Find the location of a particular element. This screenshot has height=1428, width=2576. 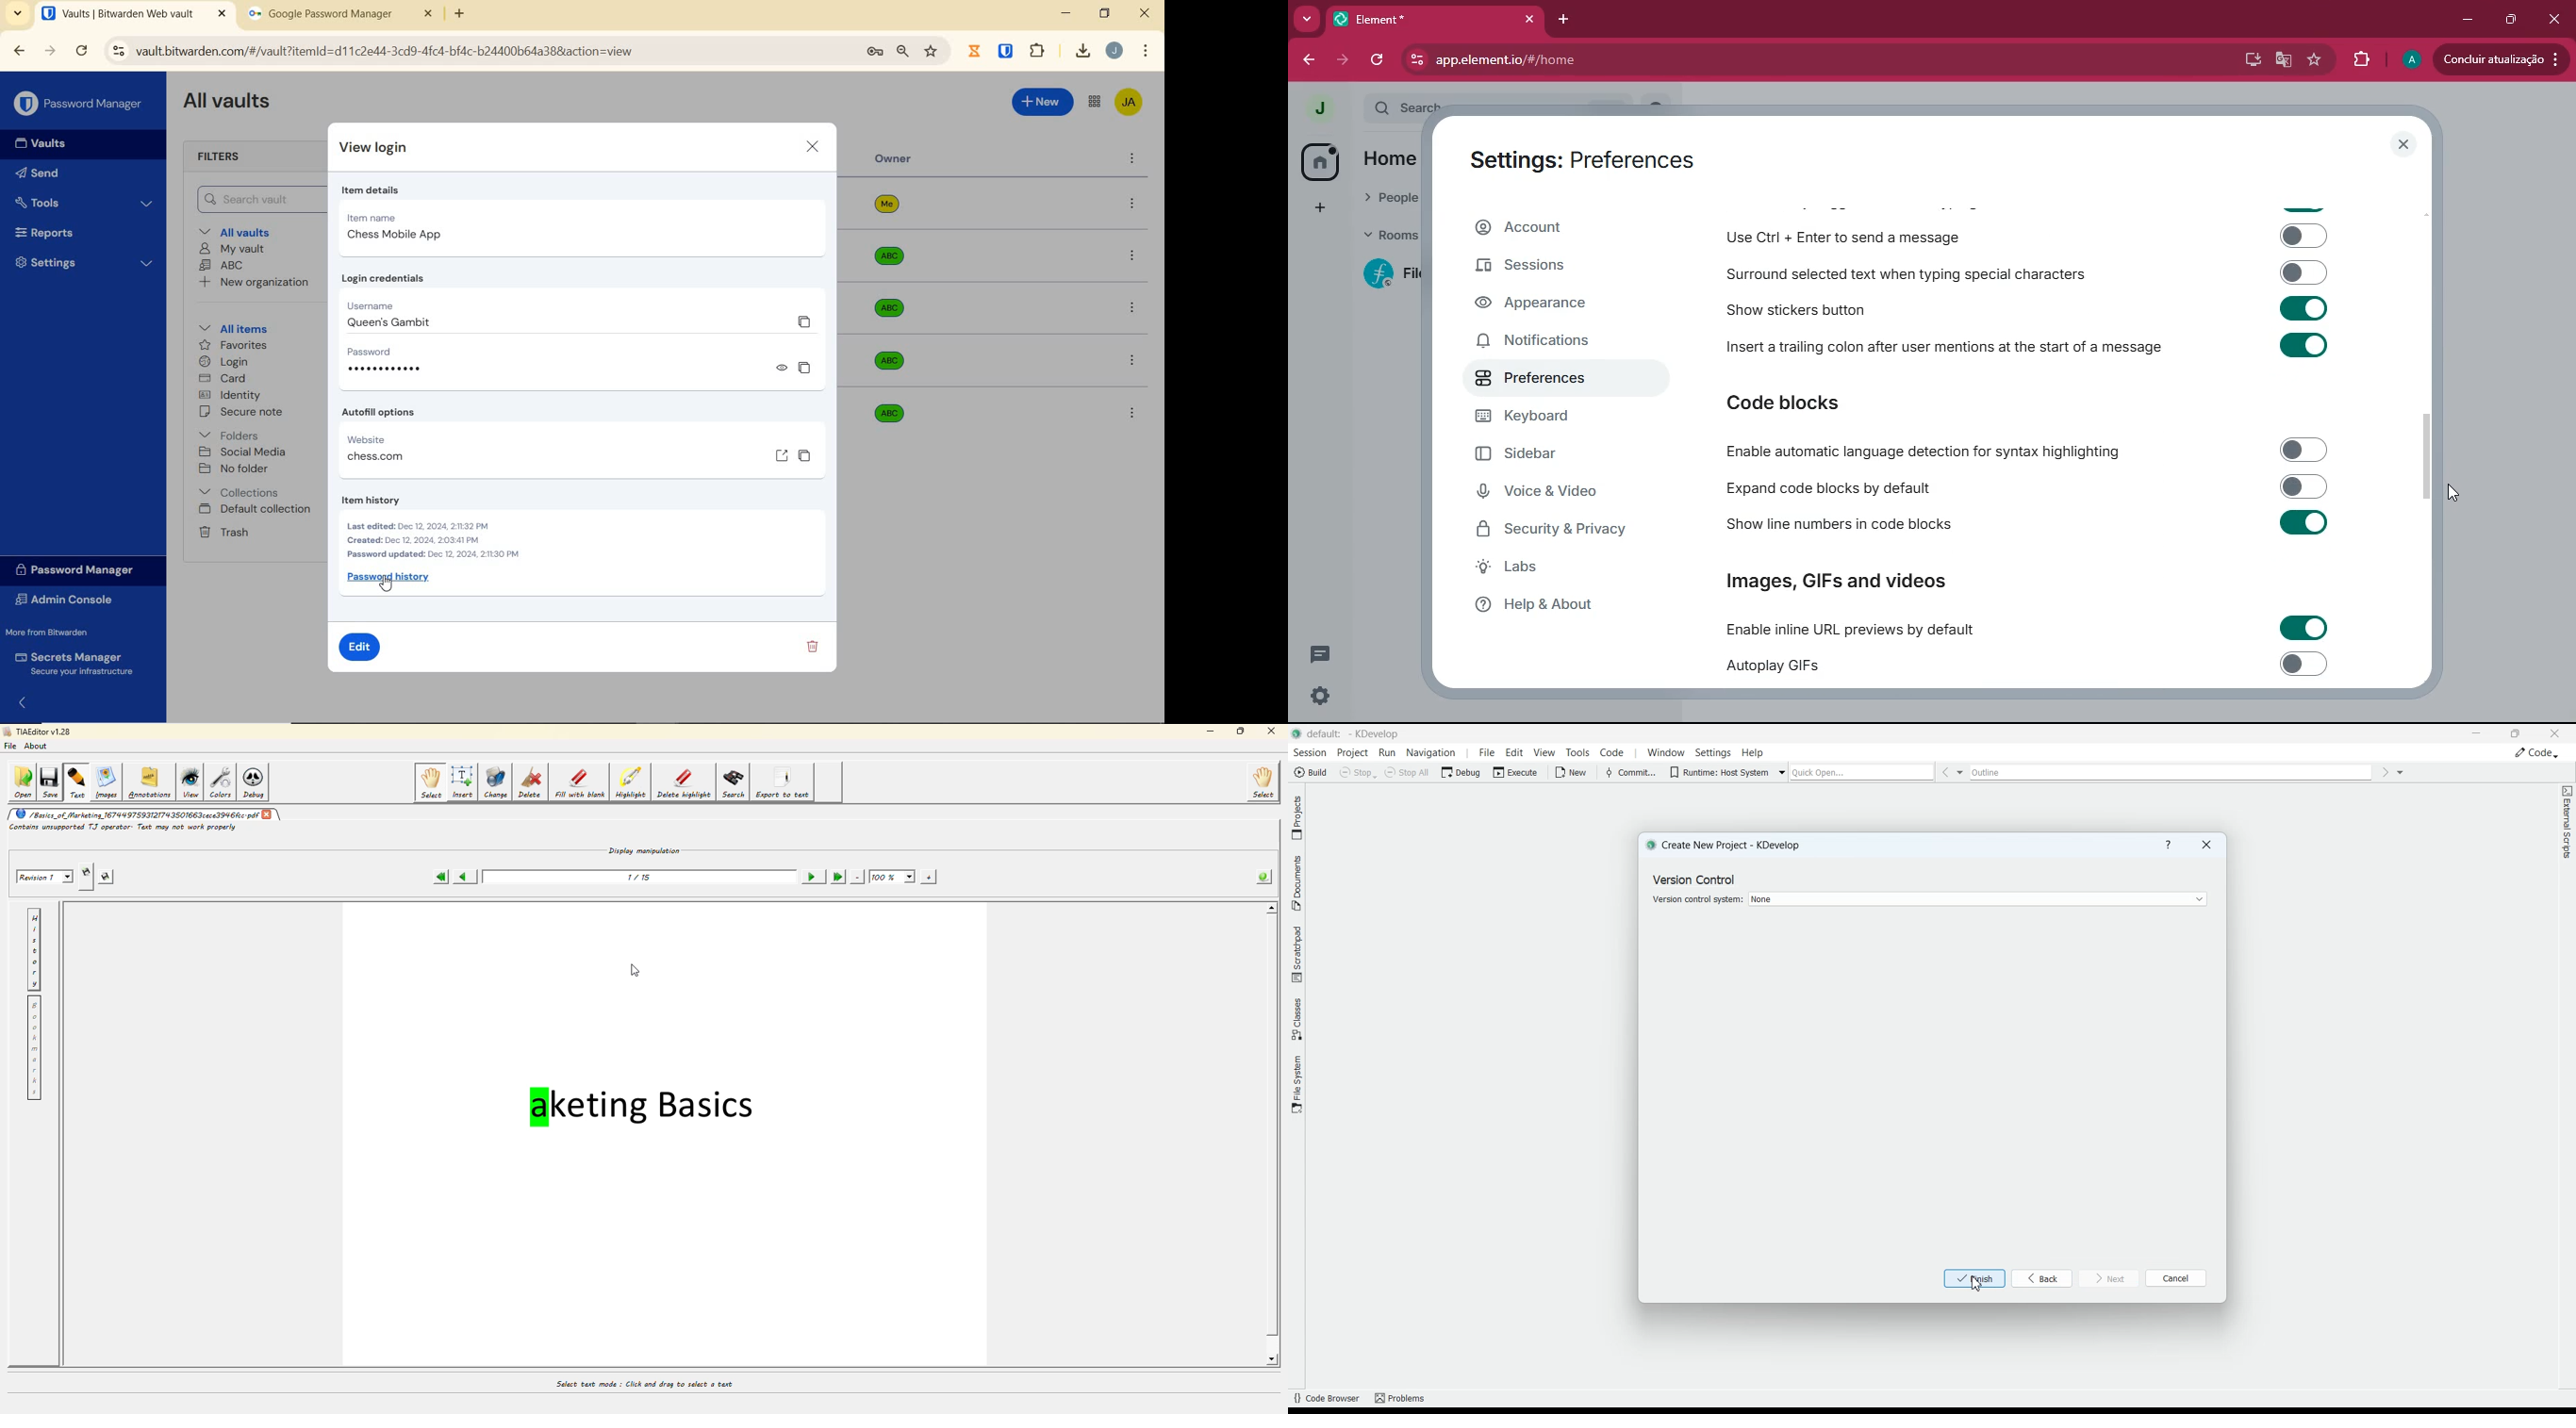

select text mode: click and drag to select is located at coordinates (641, 1382).